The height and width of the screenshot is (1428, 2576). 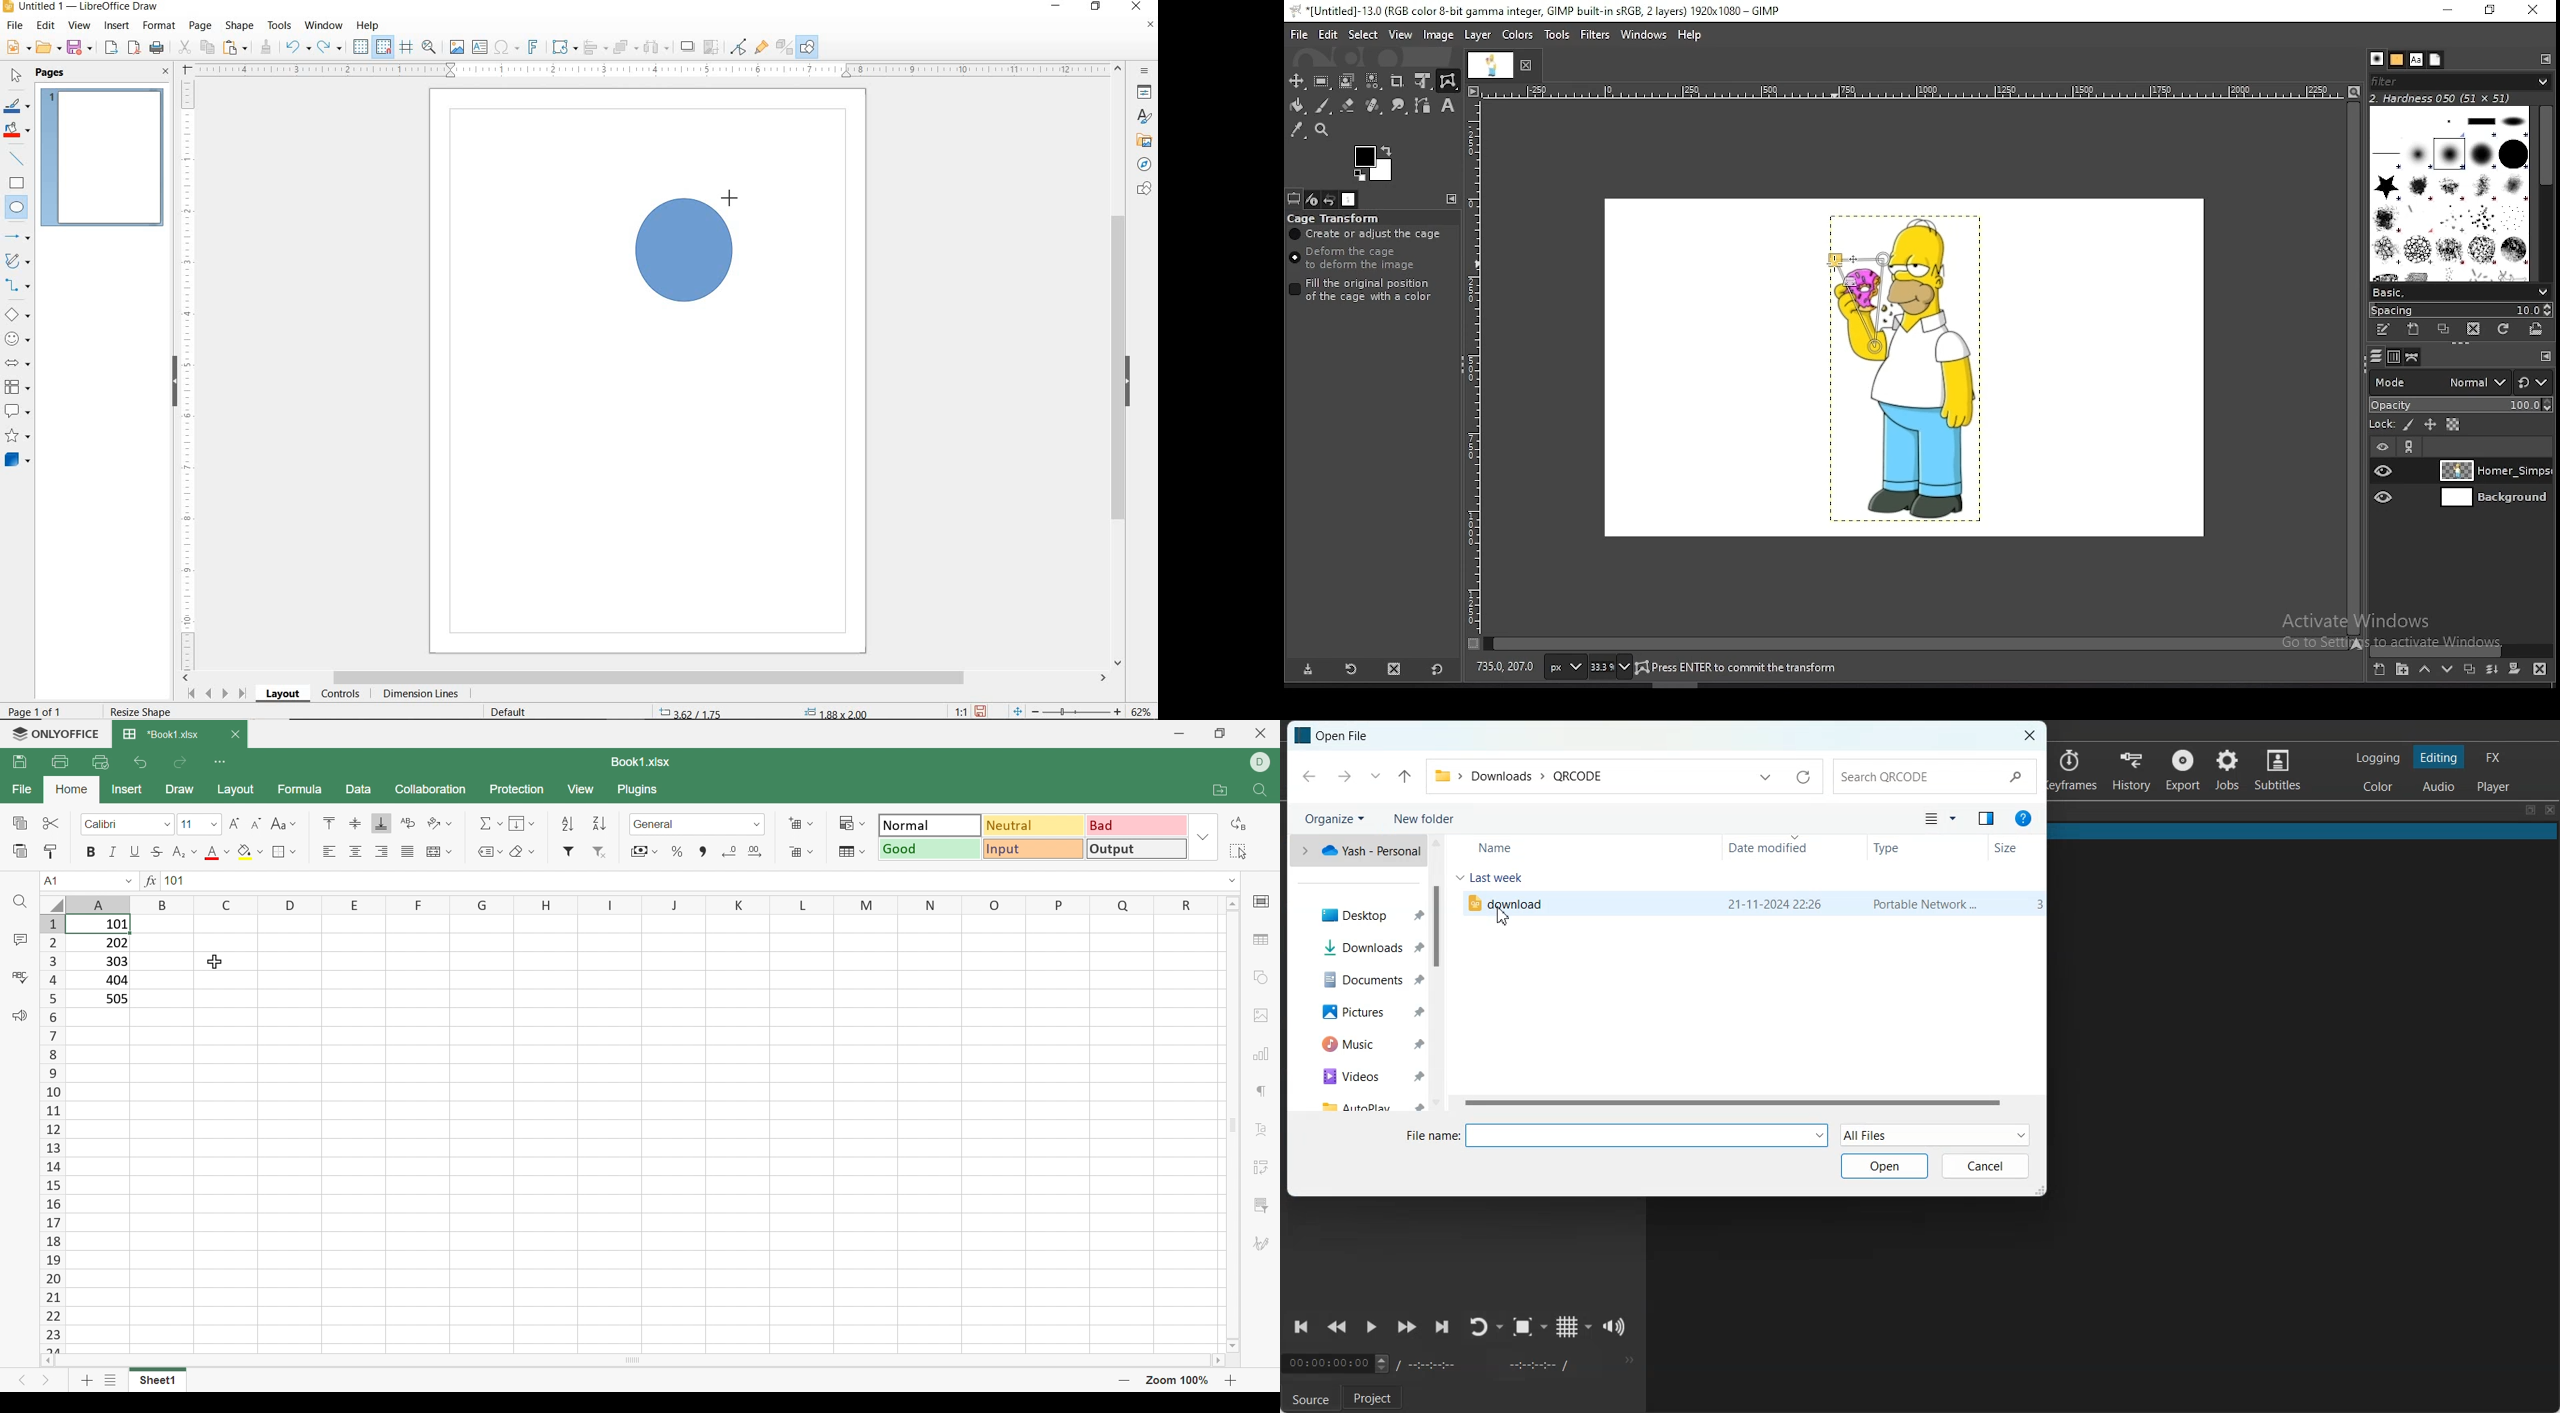 I want to click on Customize quick access toolbar, so click(x=227, y=762).